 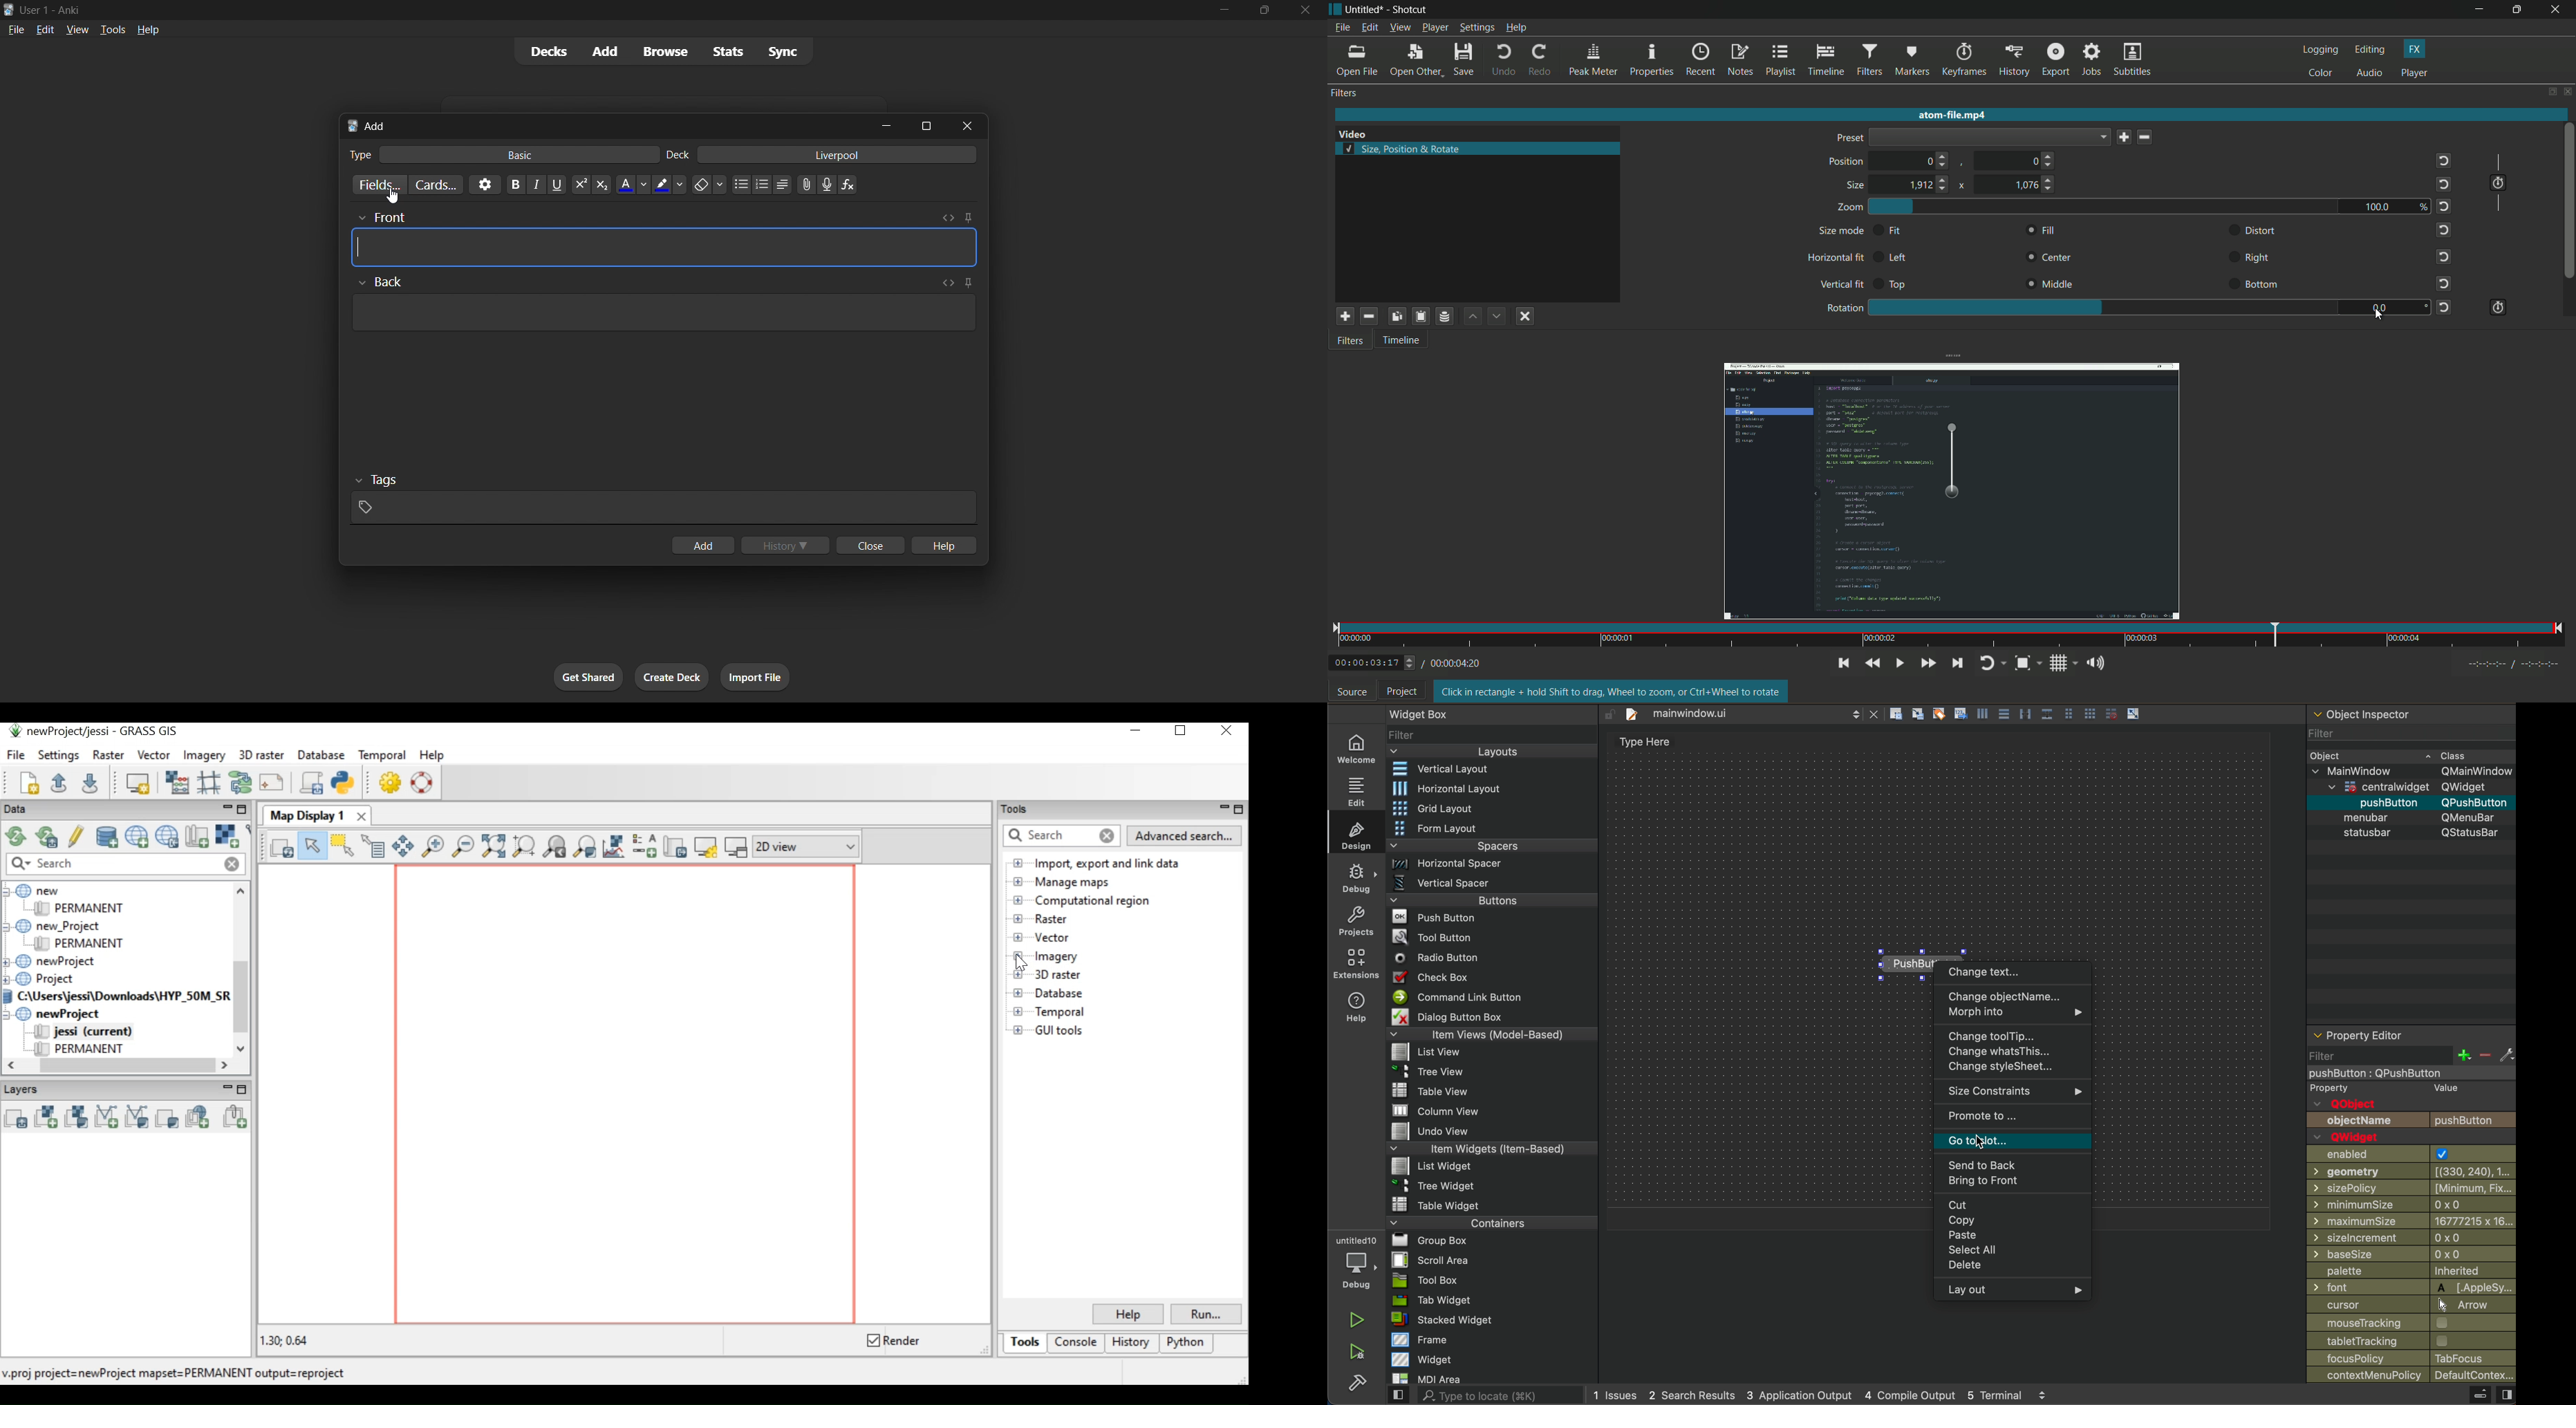 I want to click on fx, so click(x=2416, y=48).